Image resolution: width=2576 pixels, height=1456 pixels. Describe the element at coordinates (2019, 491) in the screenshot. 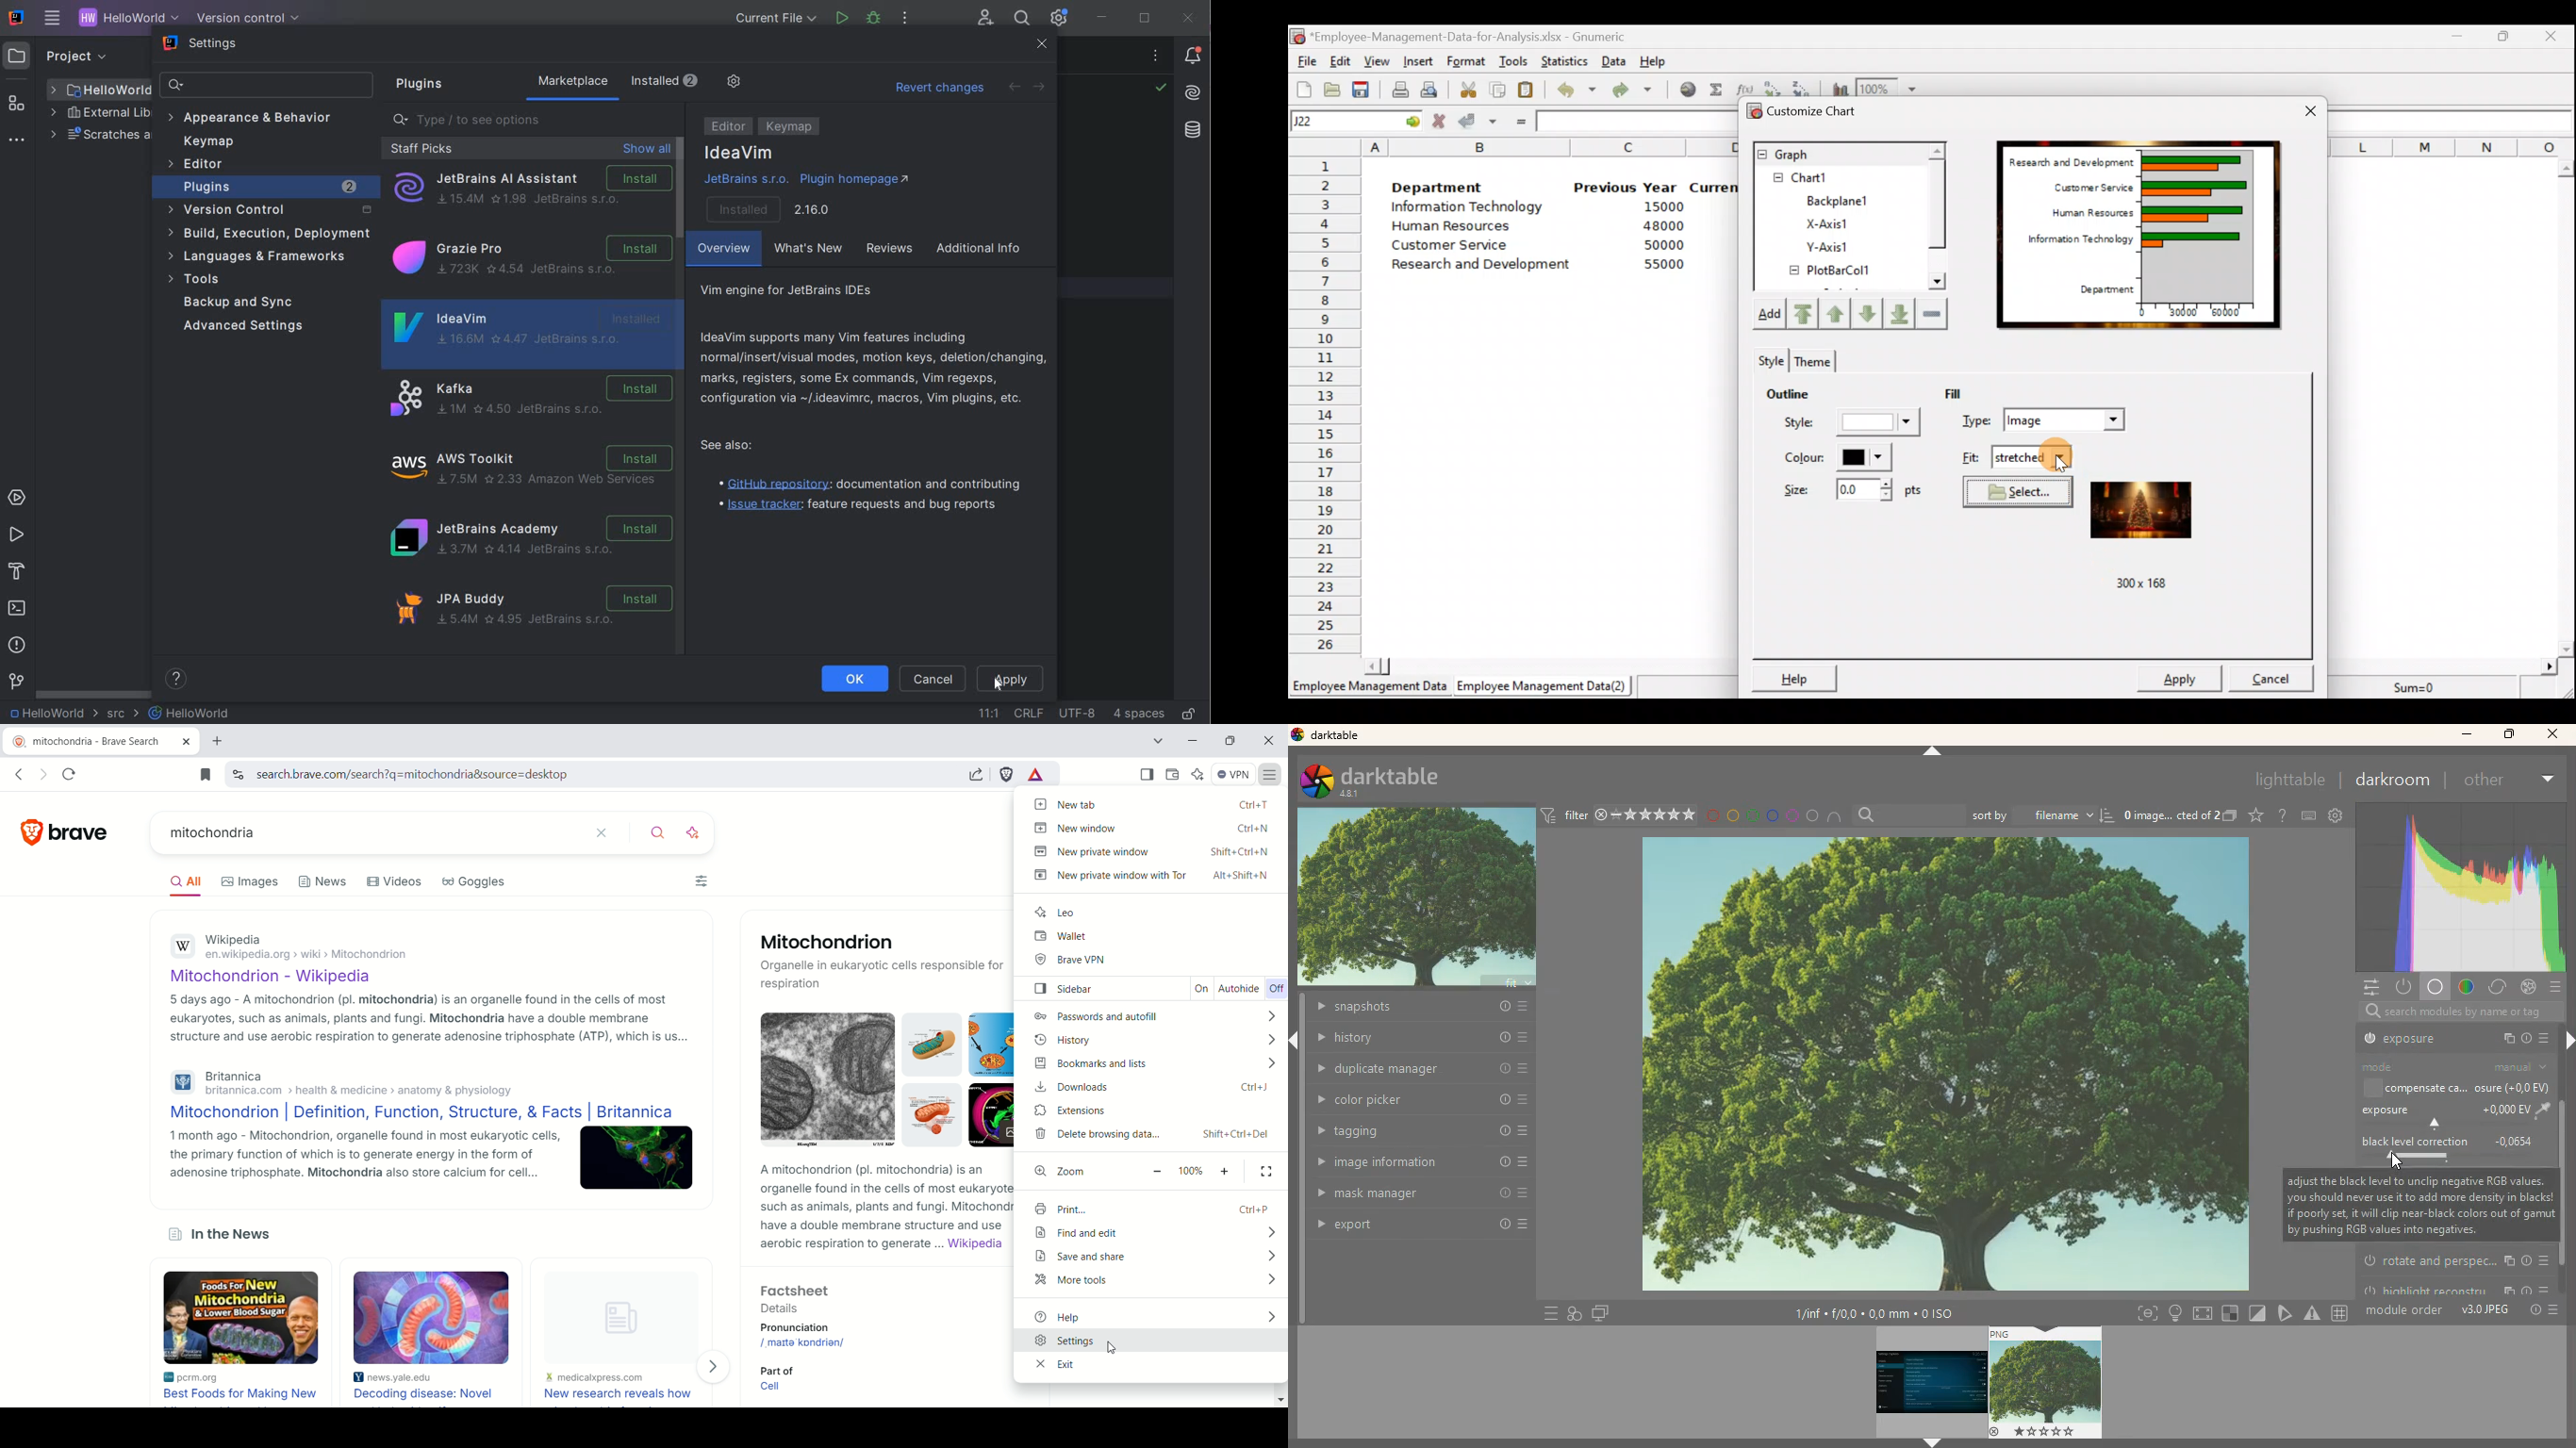

I see `Select` at that location.